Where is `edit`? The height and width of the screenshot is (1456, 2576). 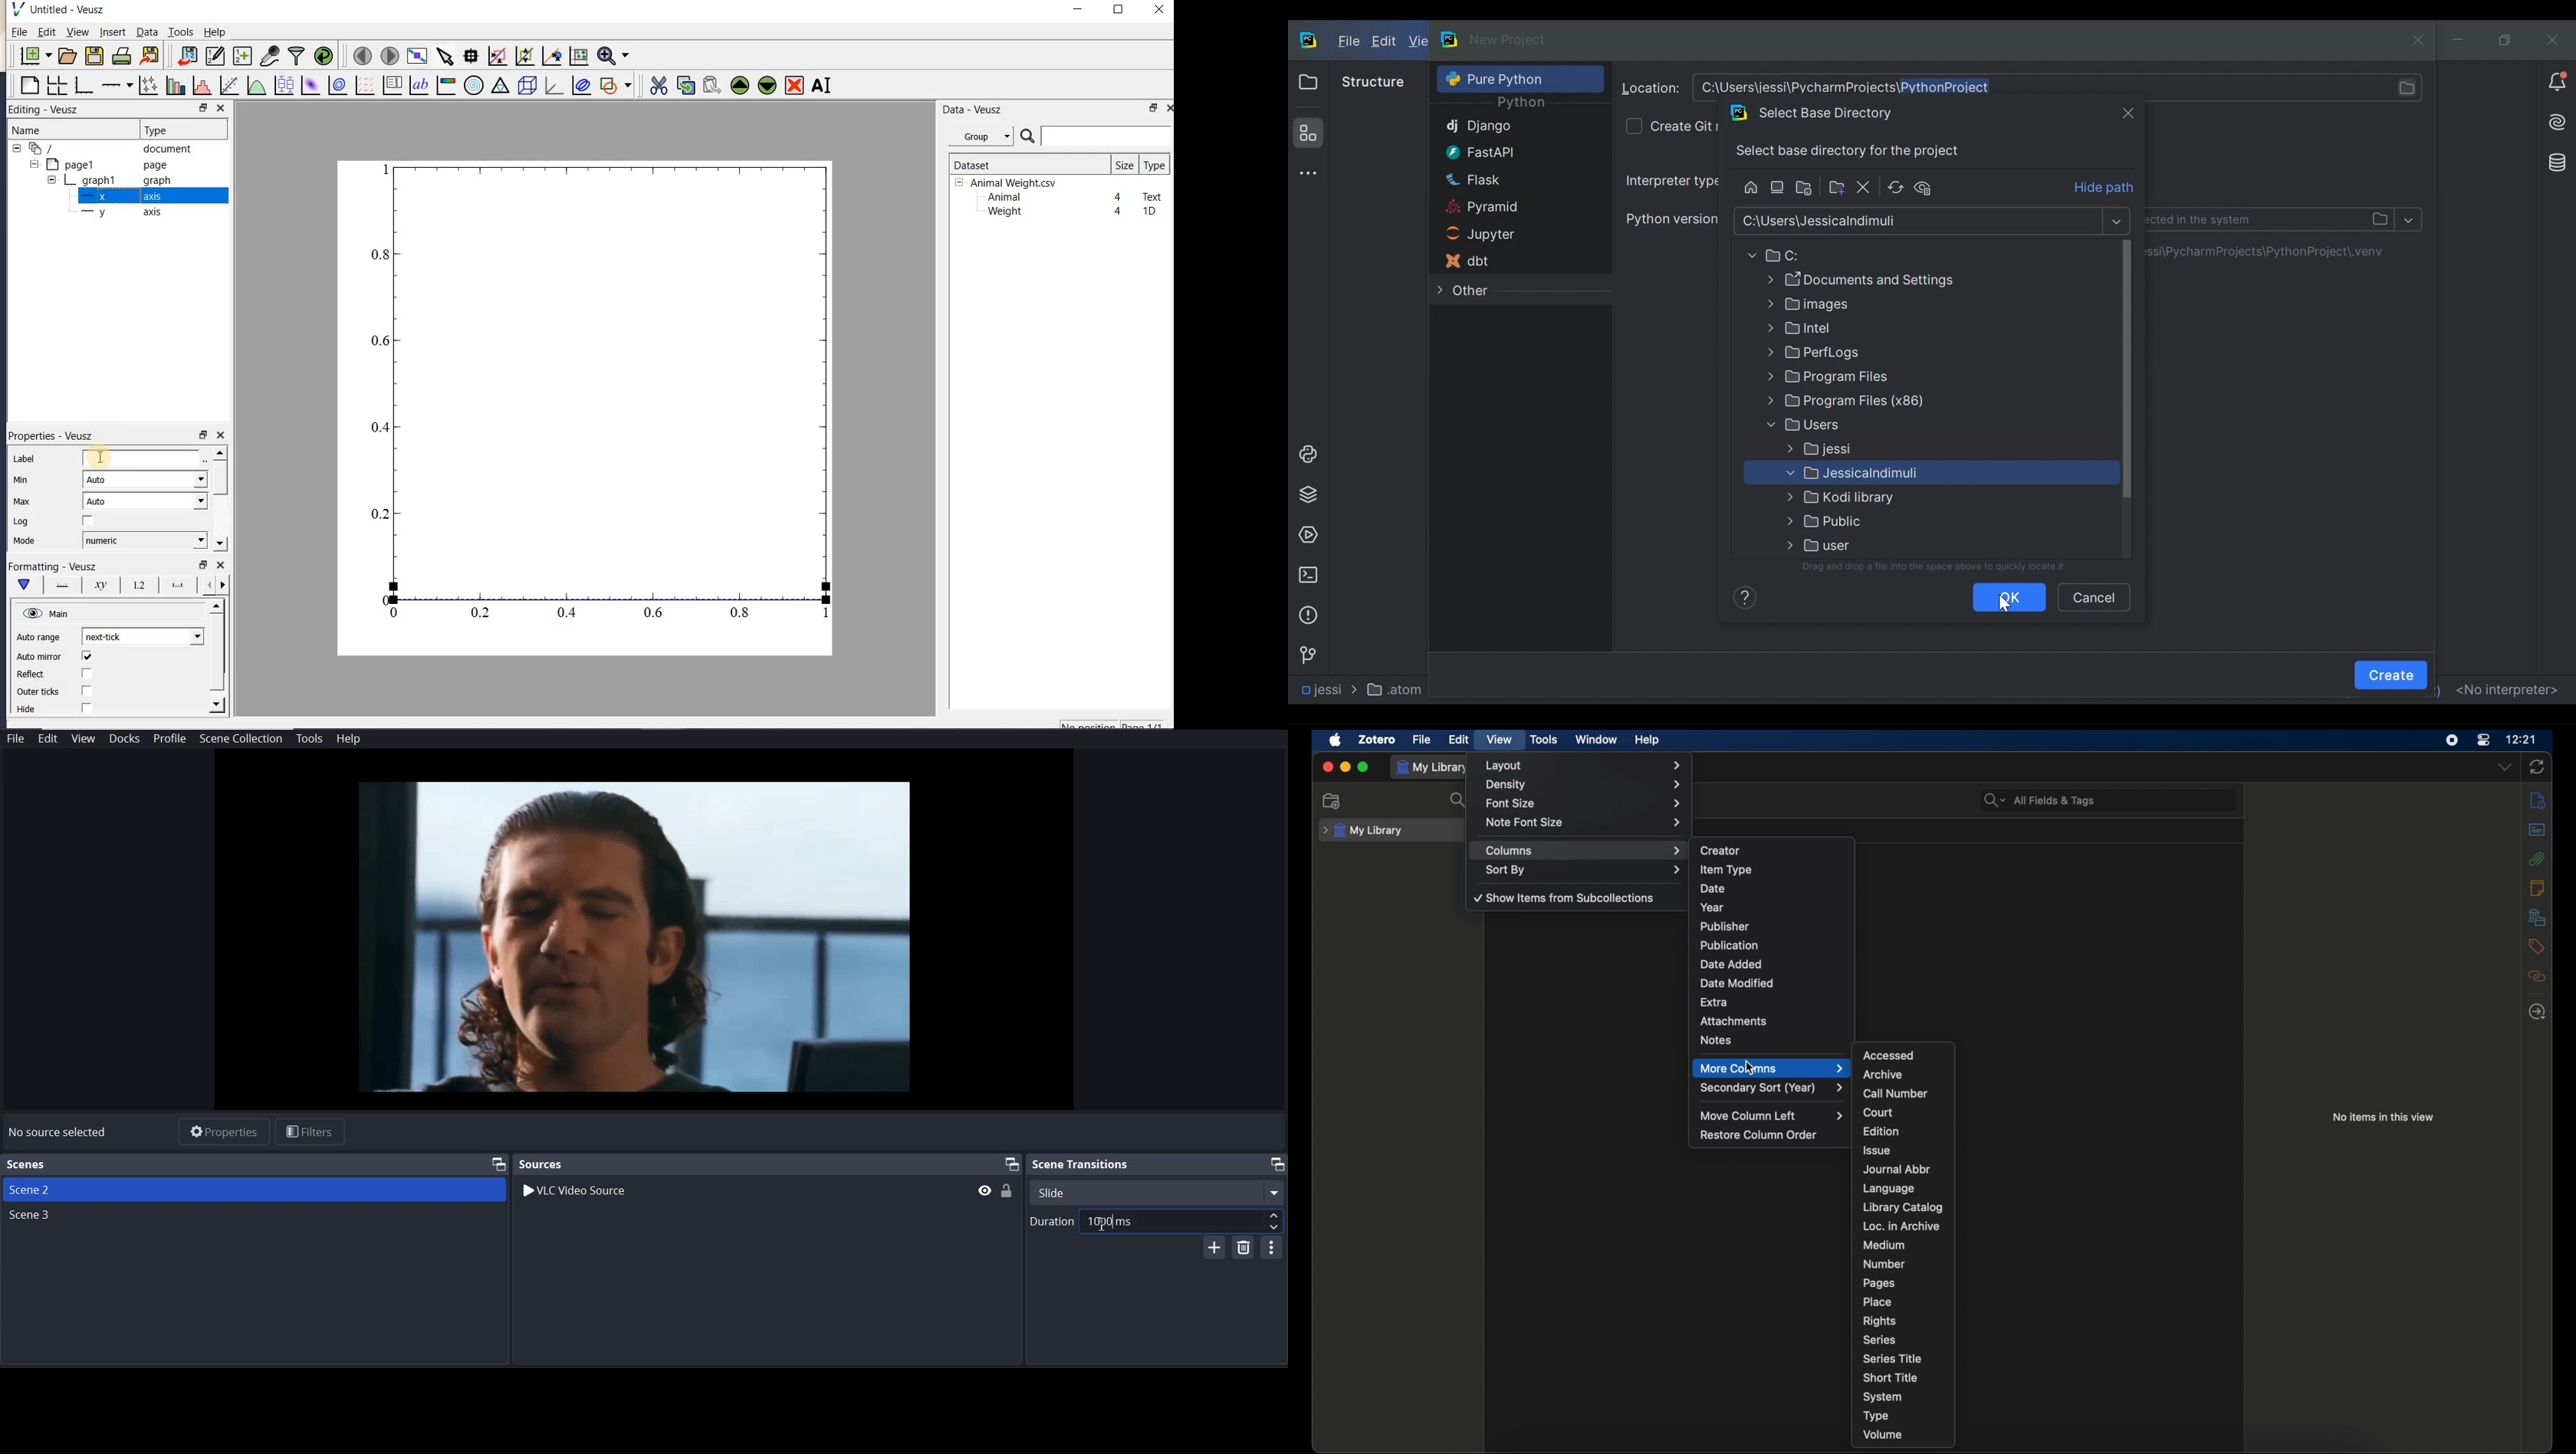 edit is located at coordinates (1458, 740).